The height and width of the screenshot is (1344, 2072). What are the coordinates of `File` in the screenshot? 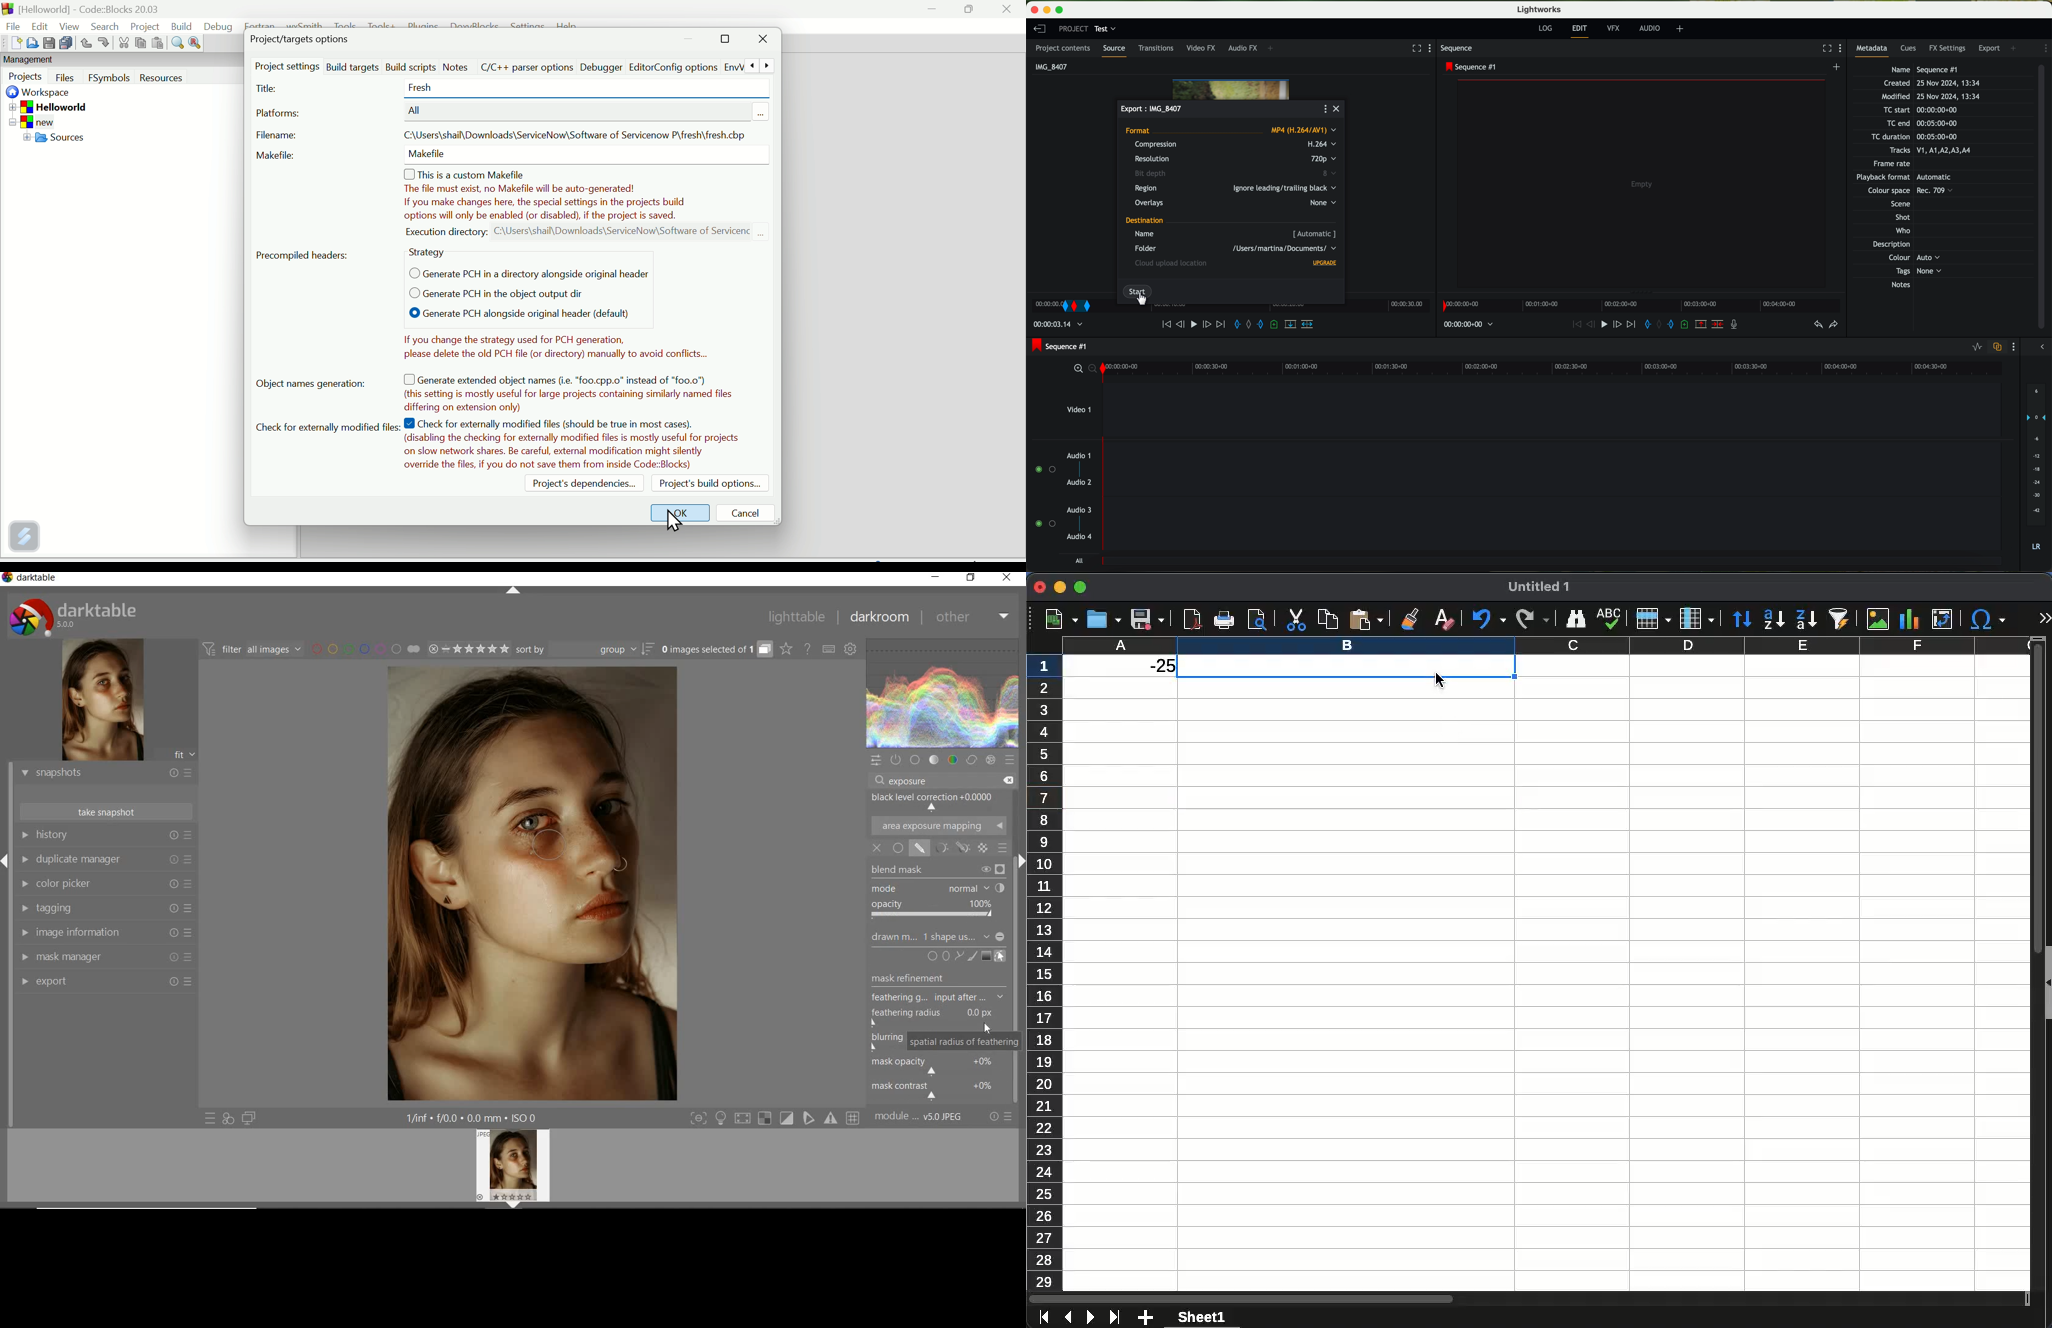 It's located at (11, 25).